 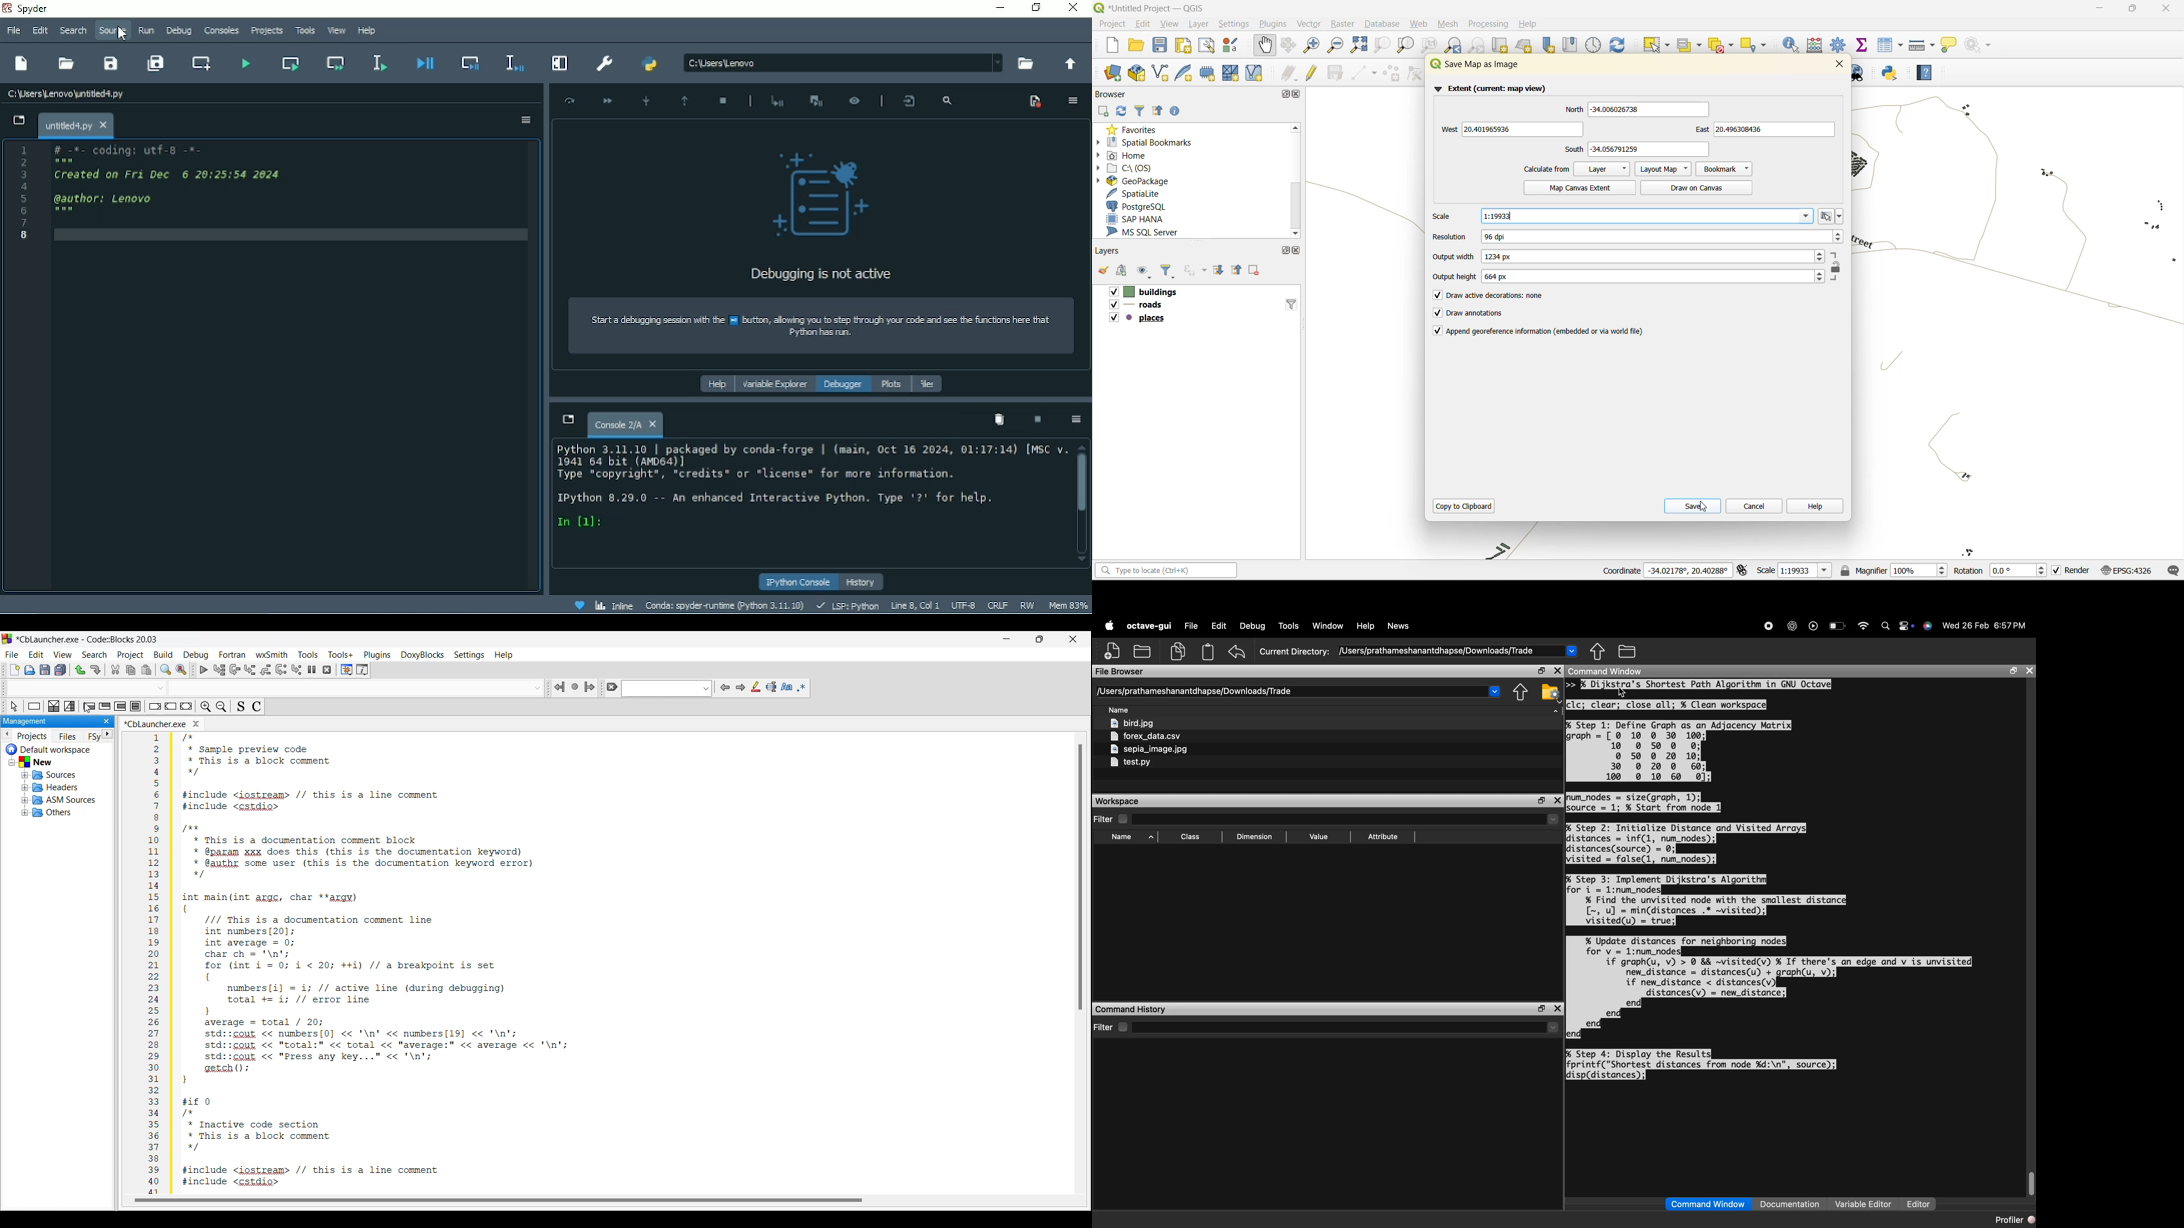 I want to click on Debug file, so click(x=426, y=62).